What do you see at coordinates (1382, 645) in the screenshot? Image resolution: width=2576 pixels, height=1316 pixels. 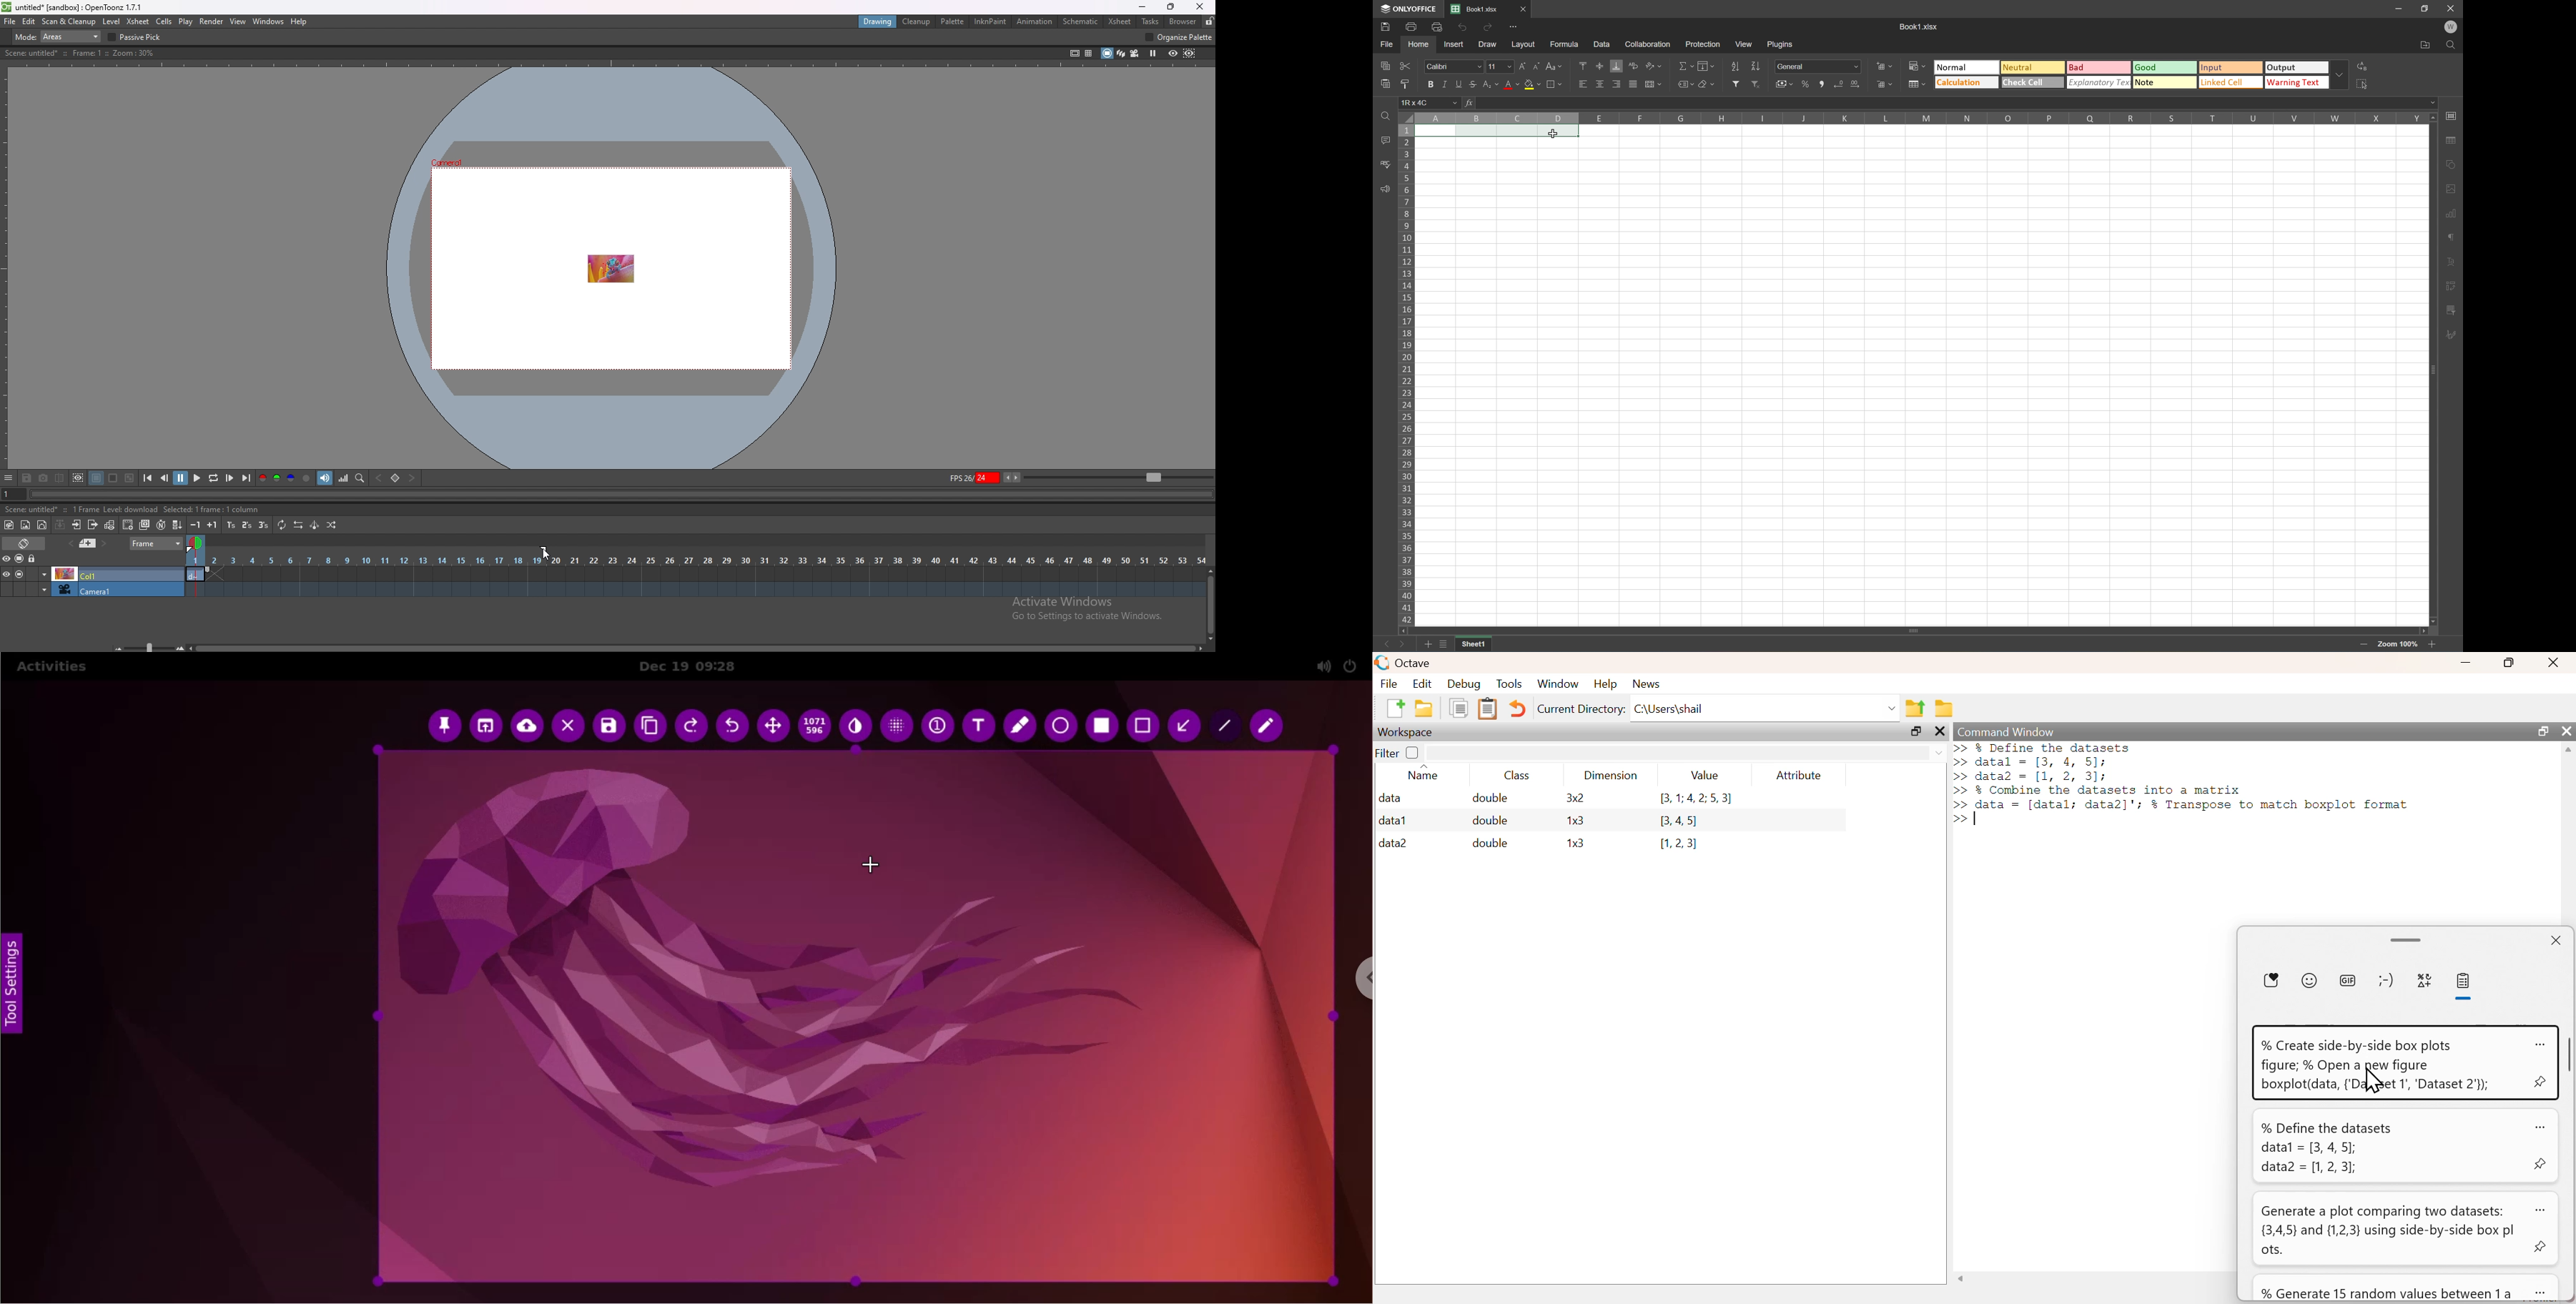 I see `Previous` at bounding box center [1382, 645].